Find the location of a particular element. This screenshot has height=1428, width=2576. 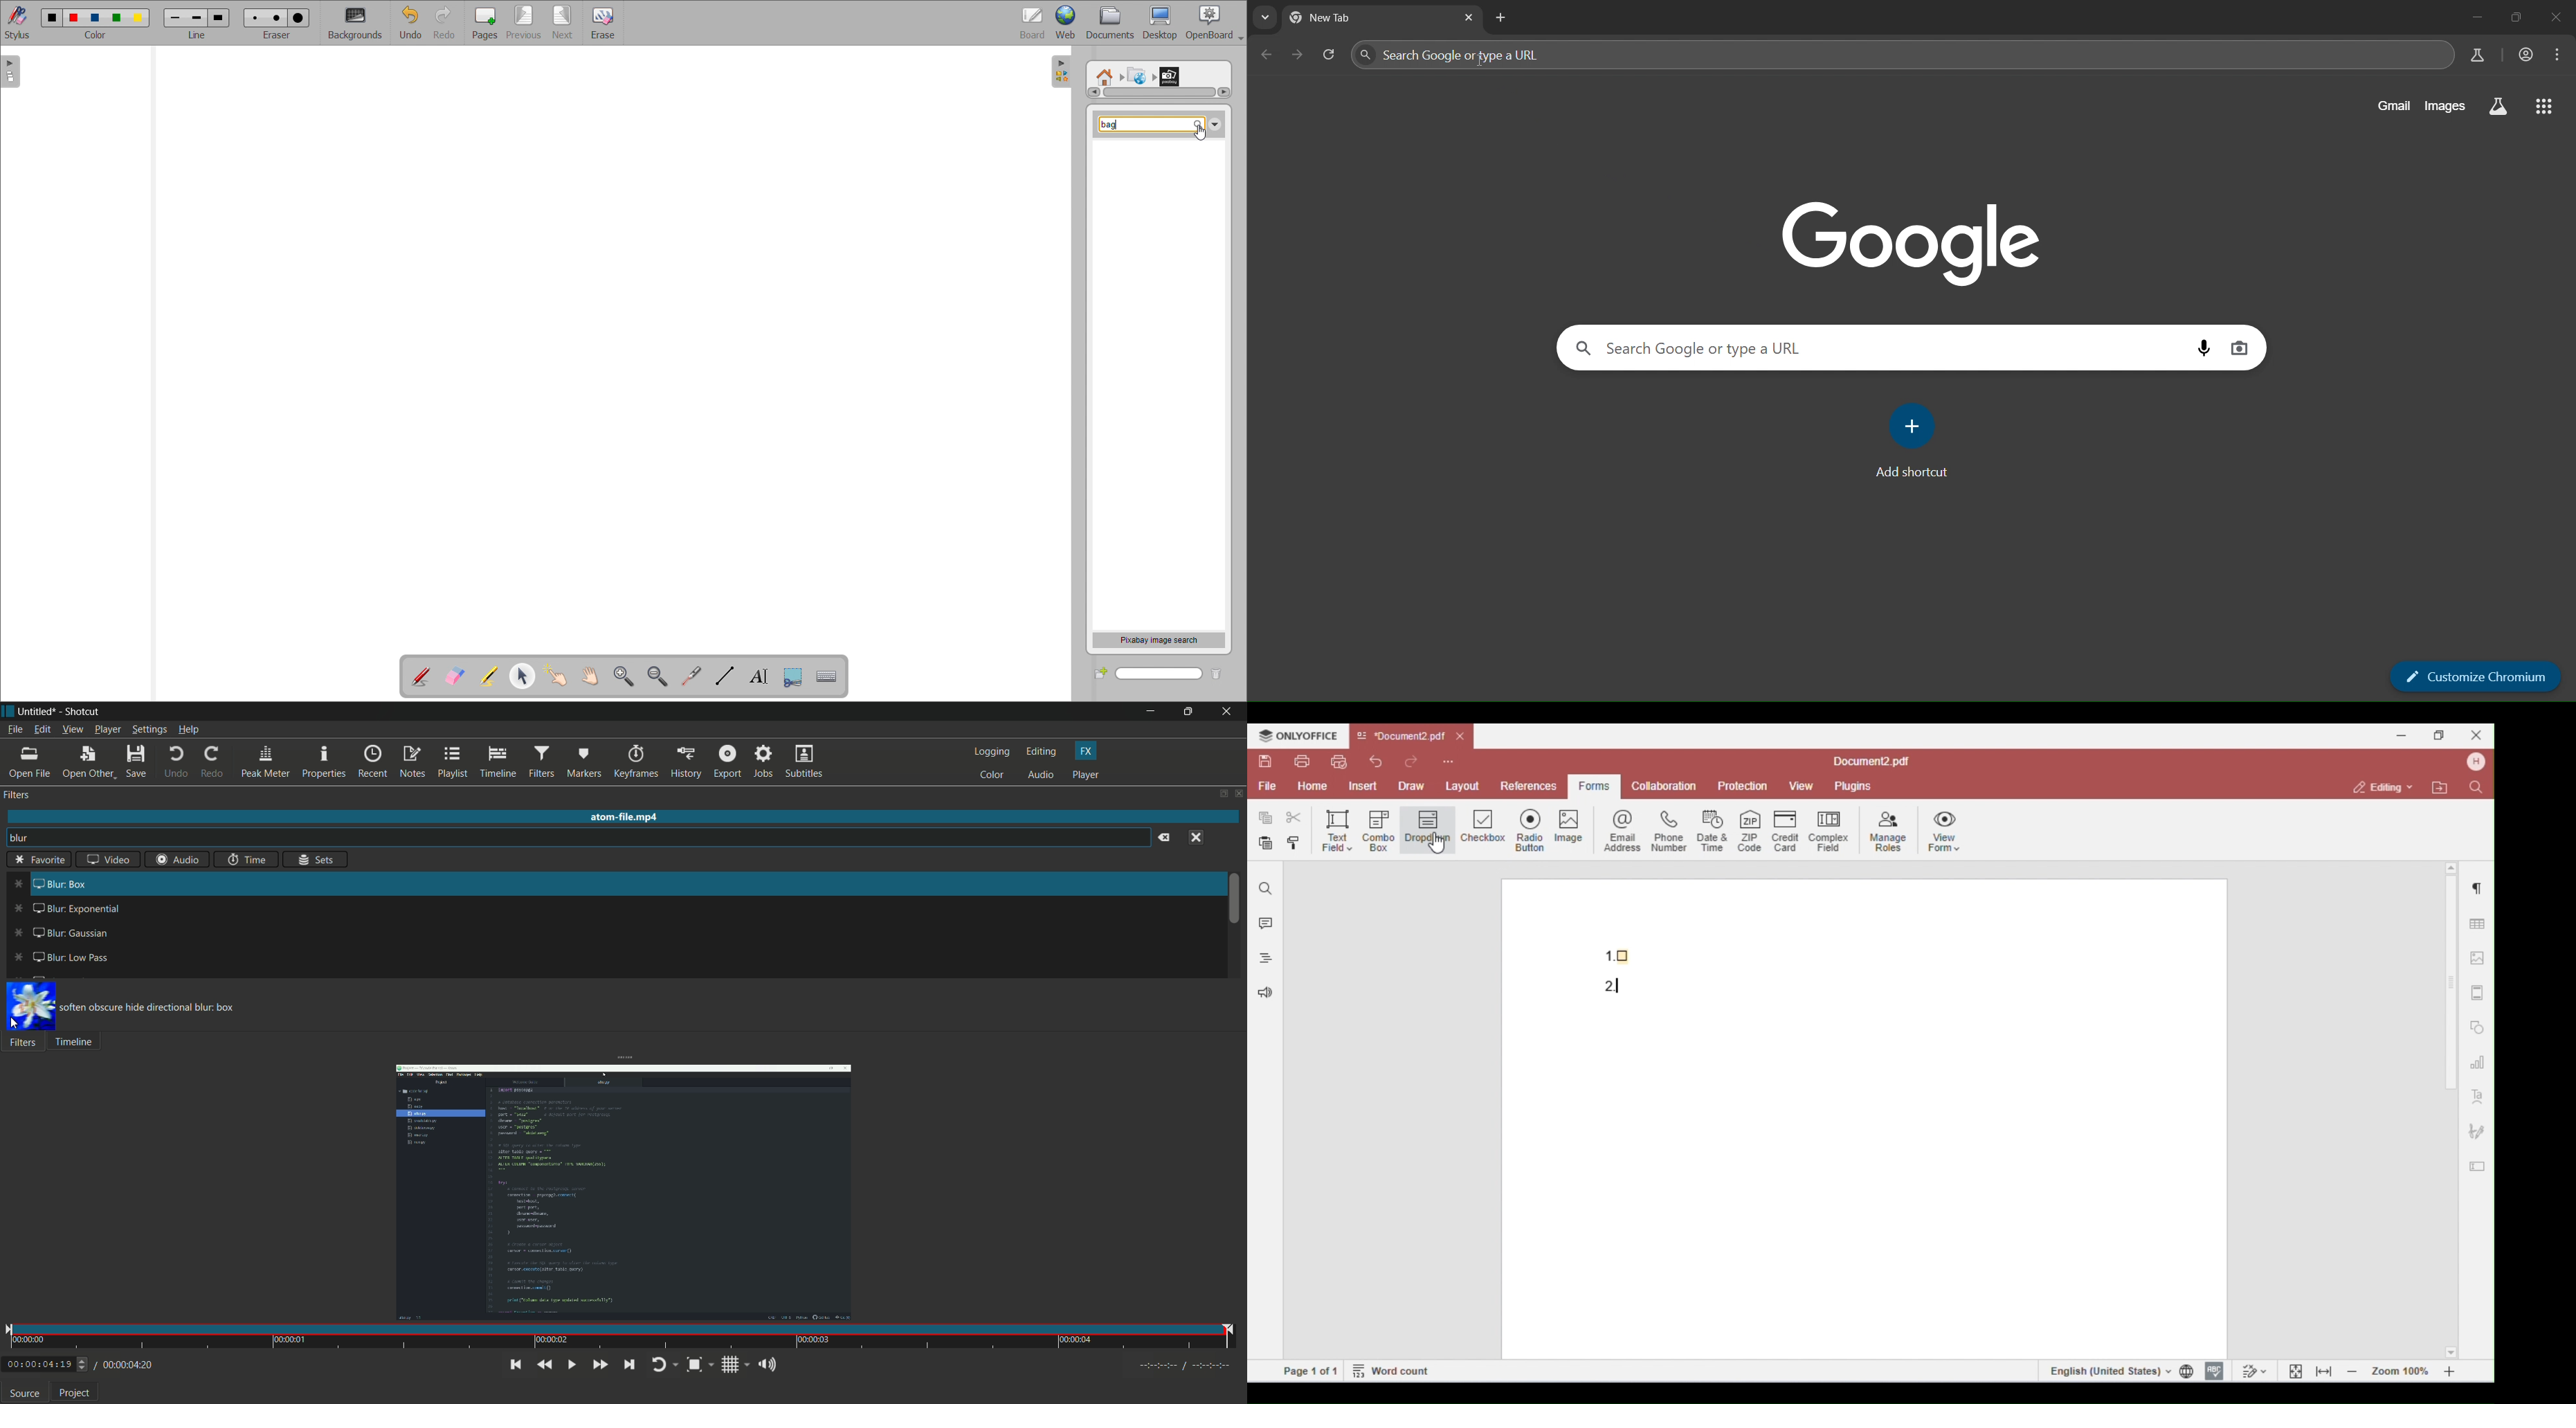

Timeline is located at coordinates (77, 1043).